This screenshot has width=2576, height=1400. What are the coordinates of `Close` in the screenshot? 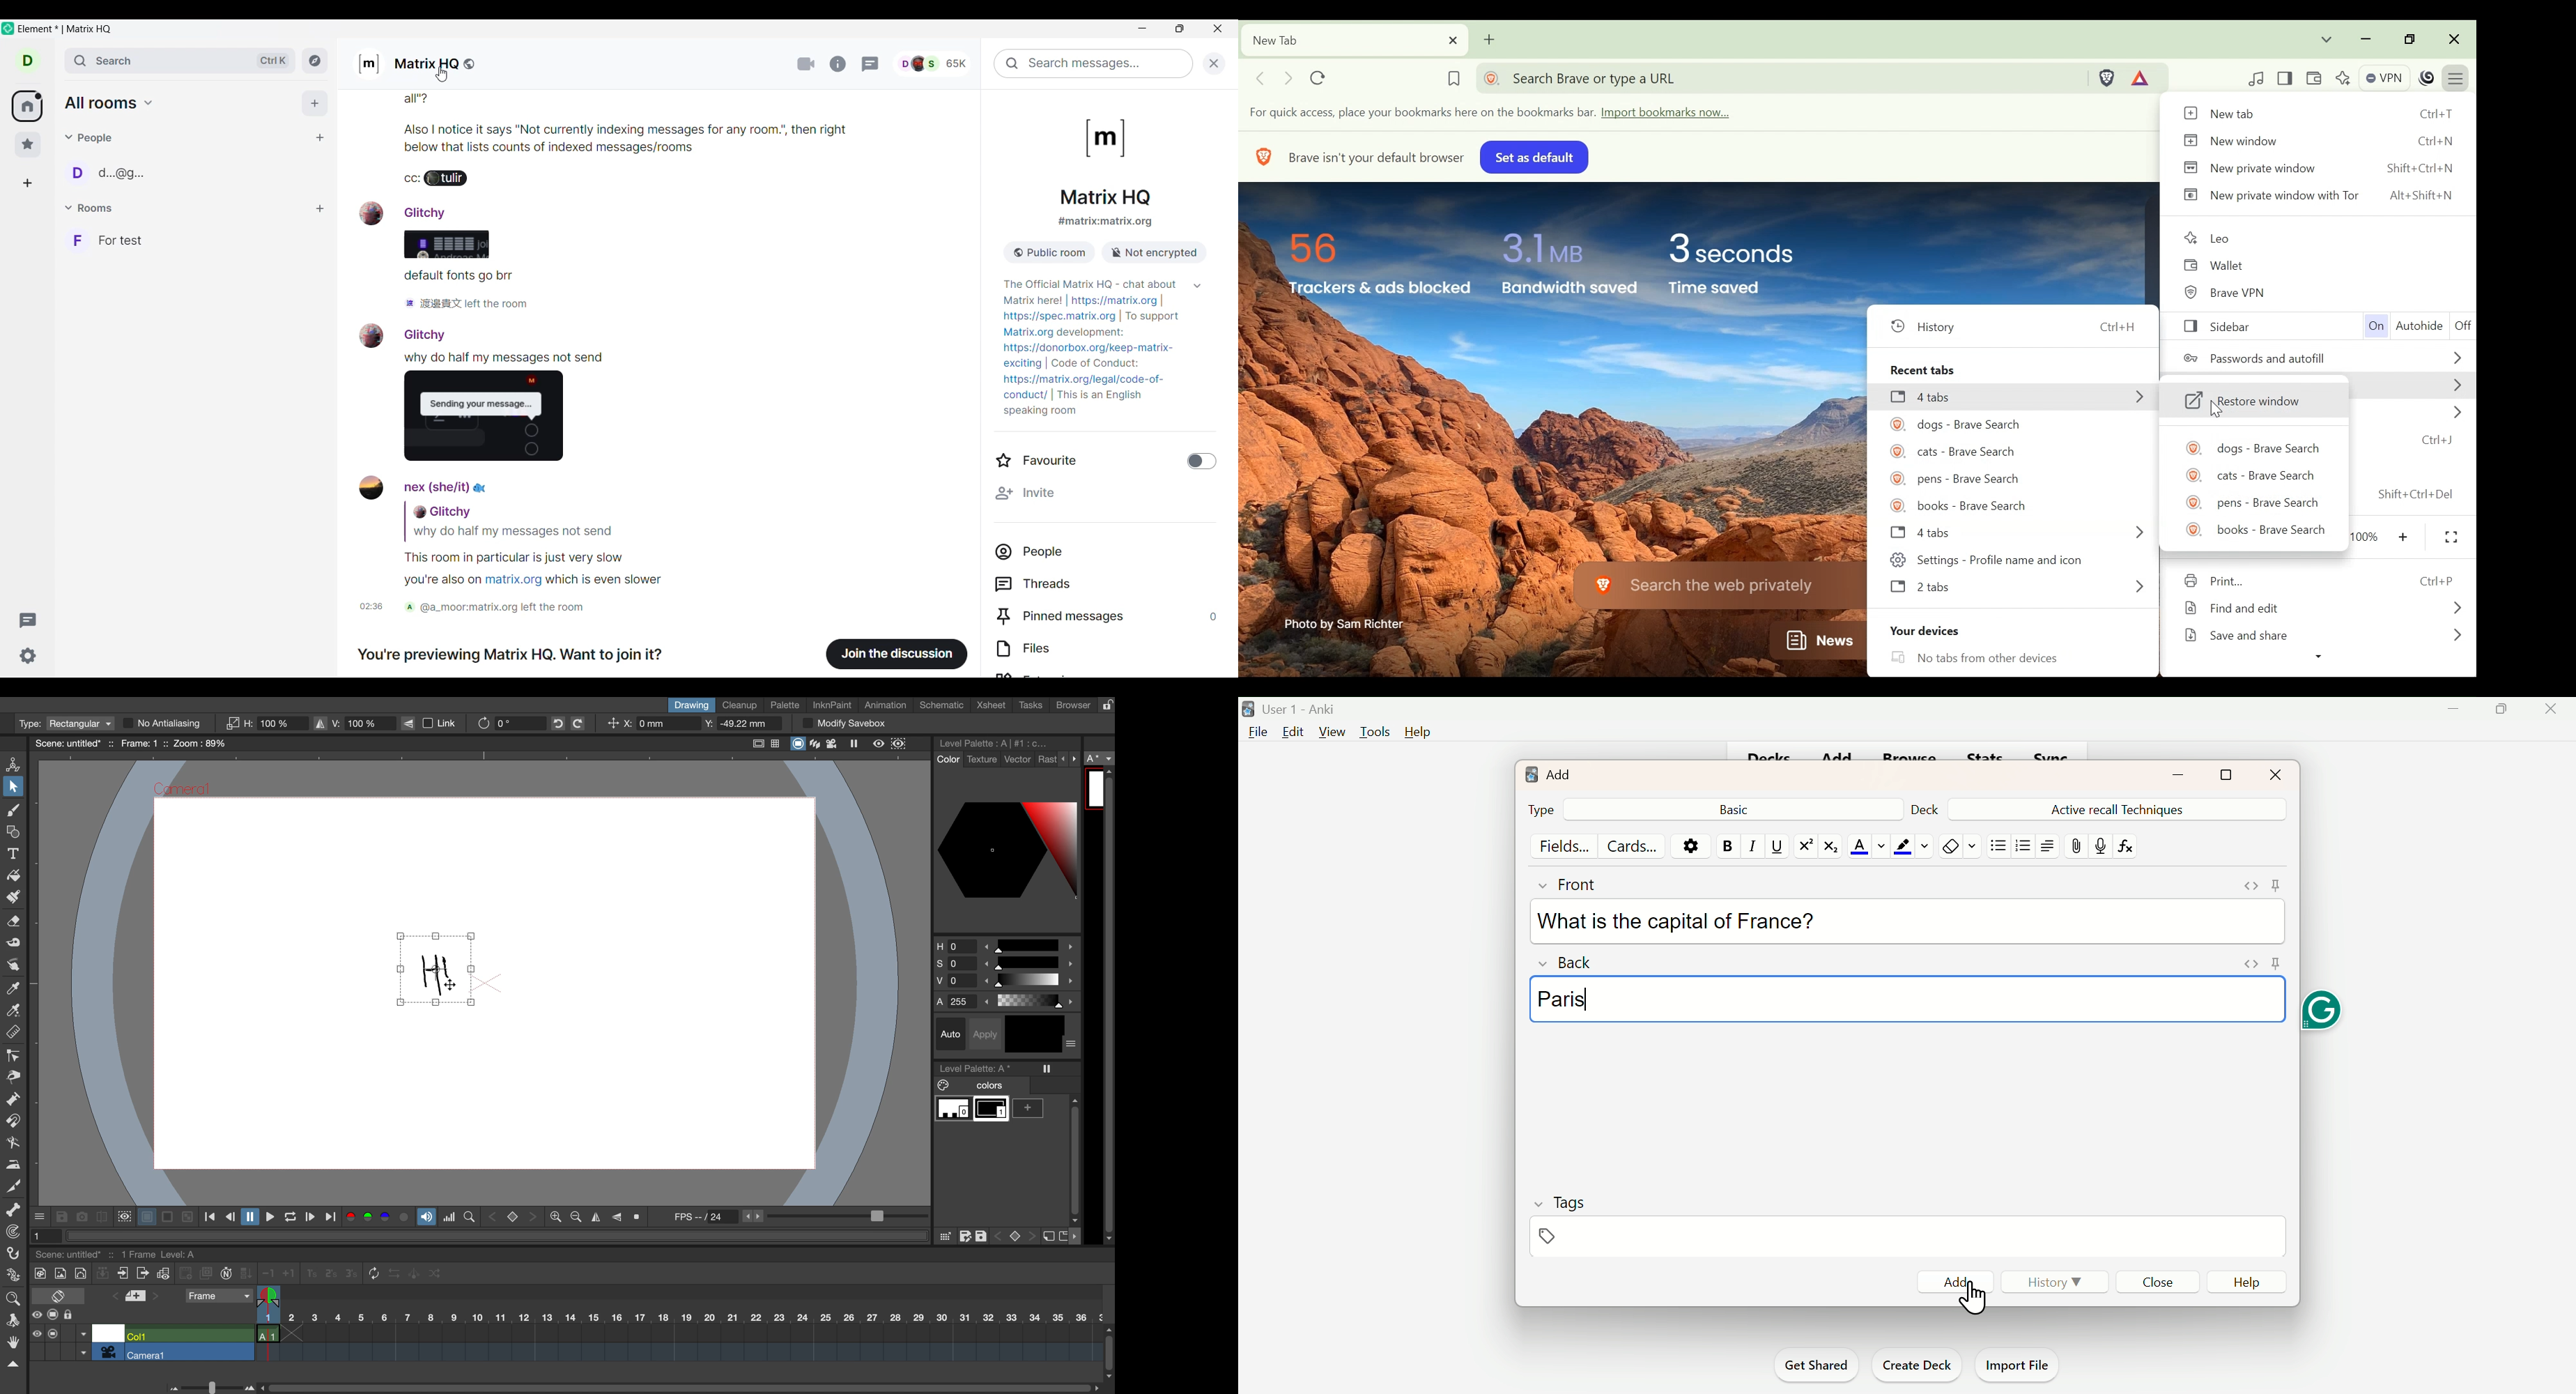 It's located at (2550, 709).